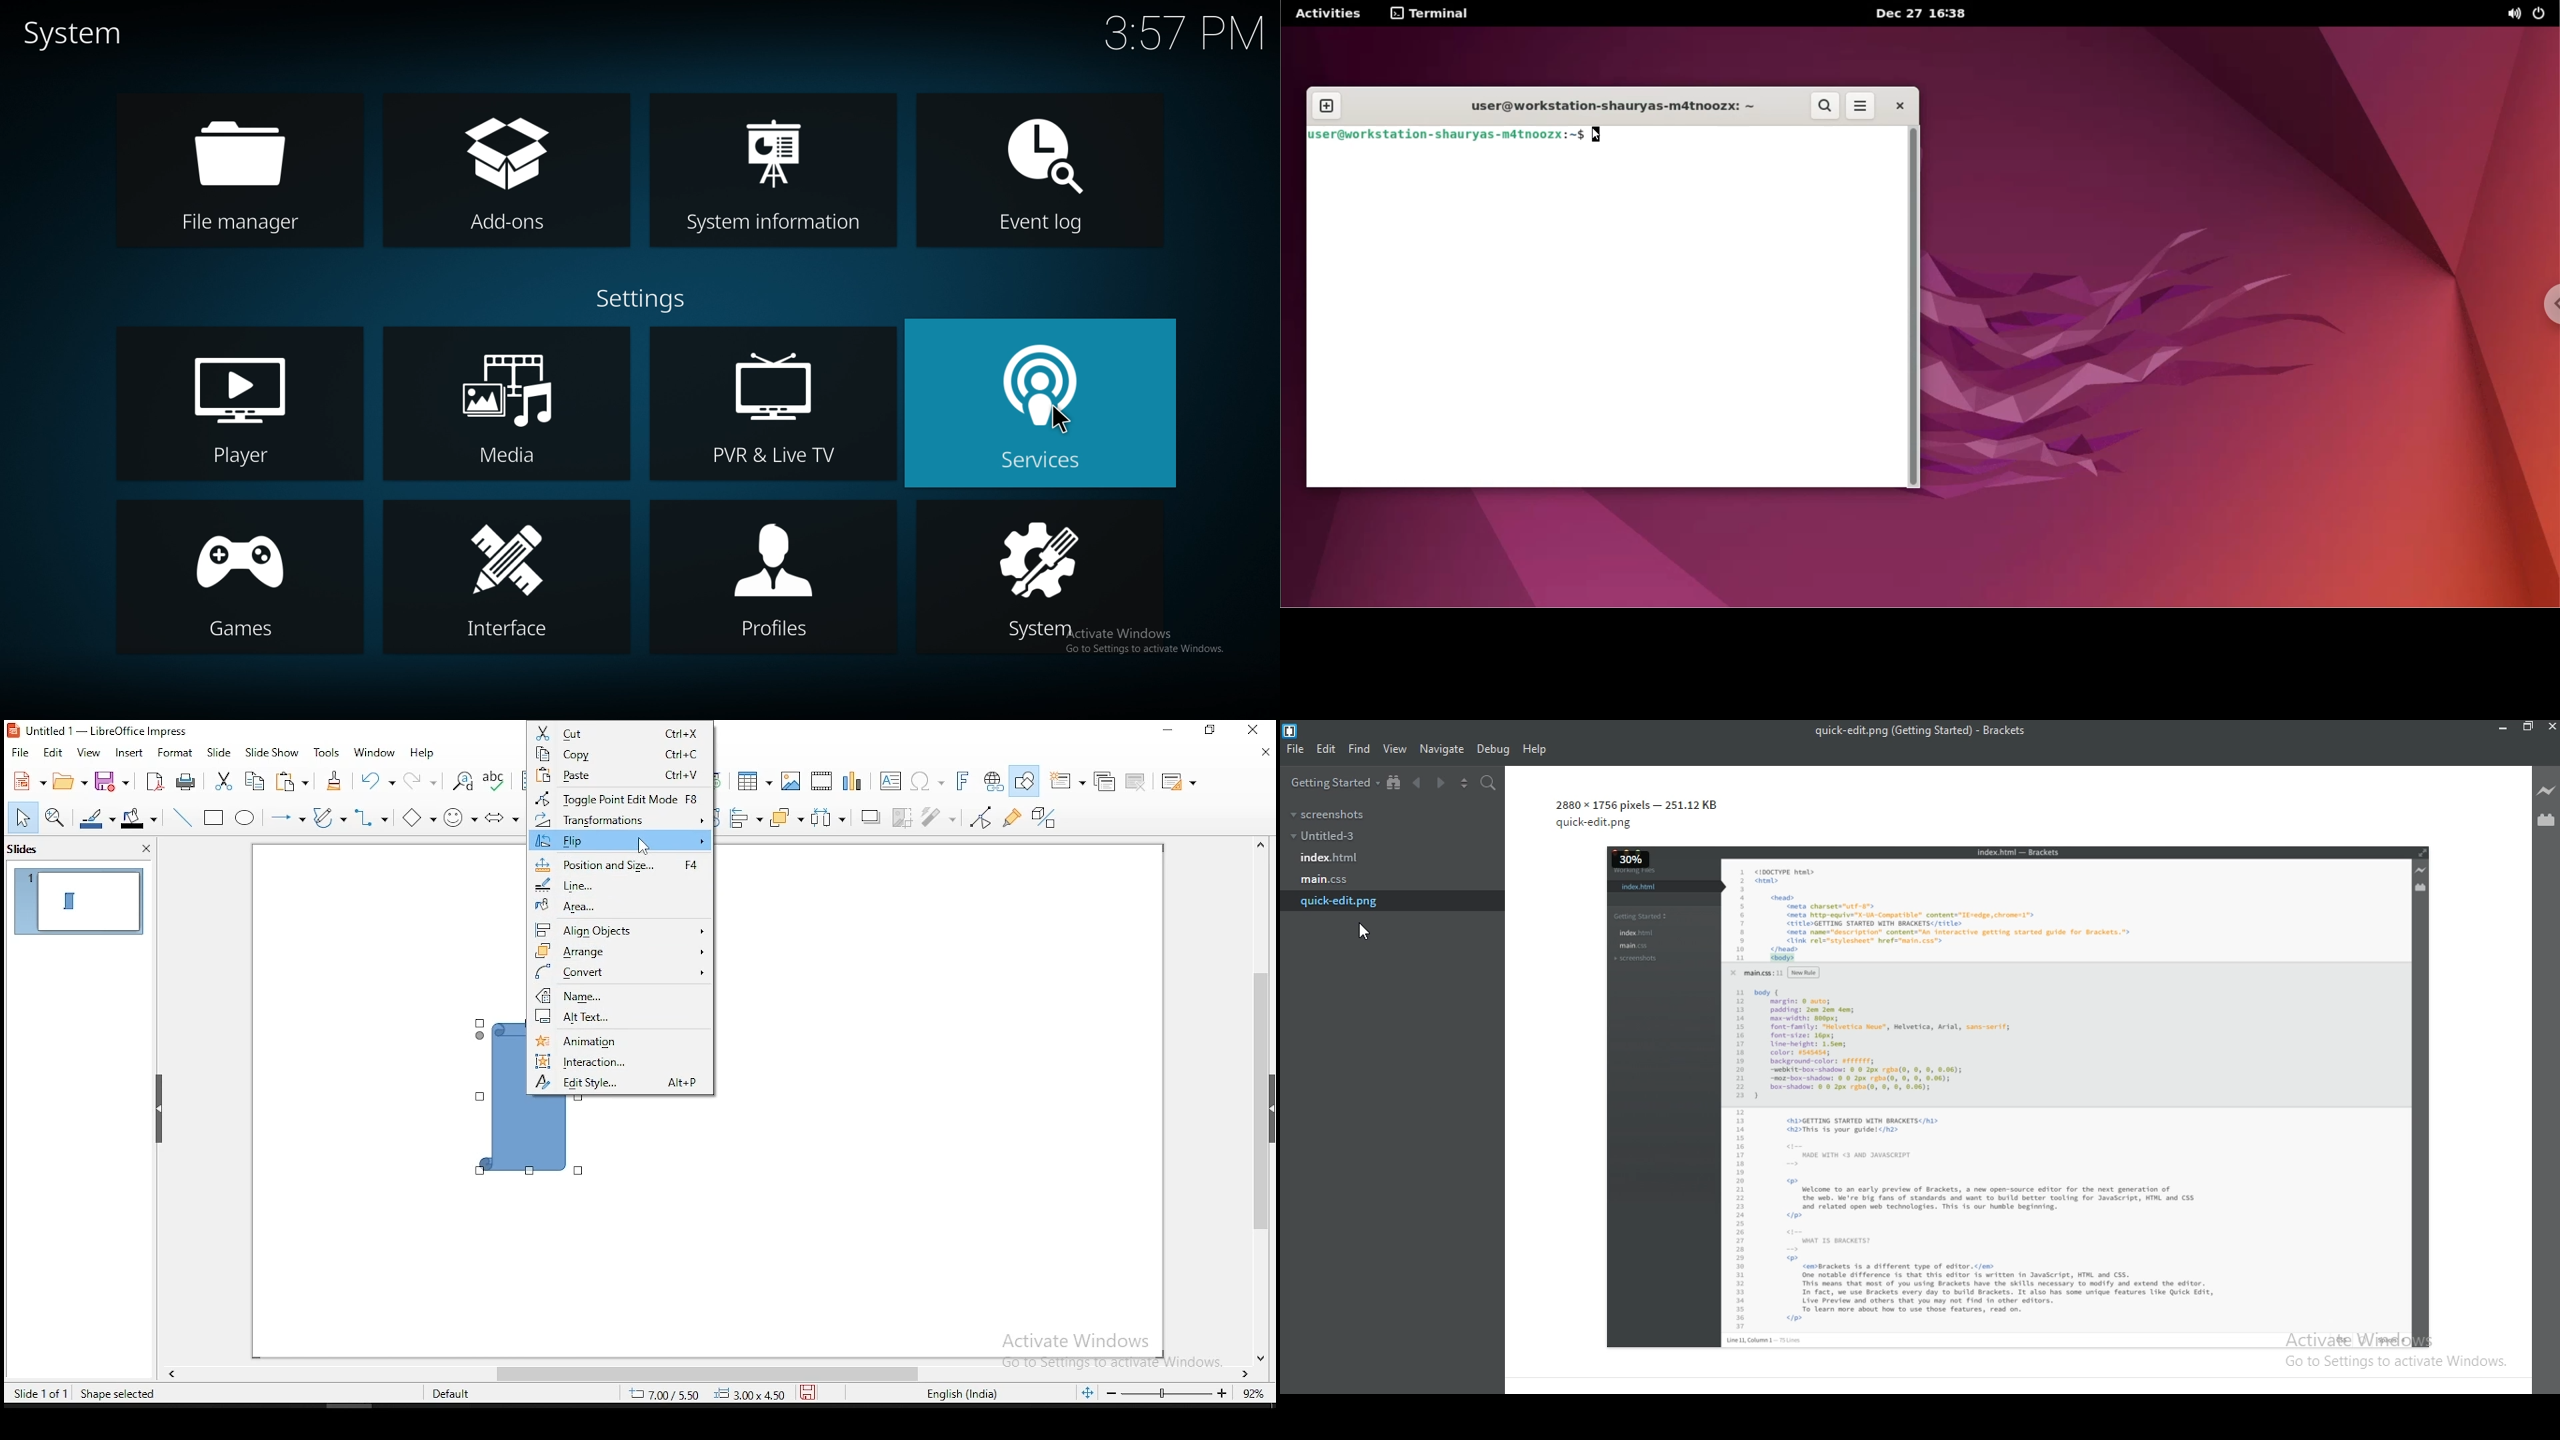 This screenshot has width=2576, height=1456. Describe the element at coordinates (186, 783) in the screenshot. I see `print` at that location.